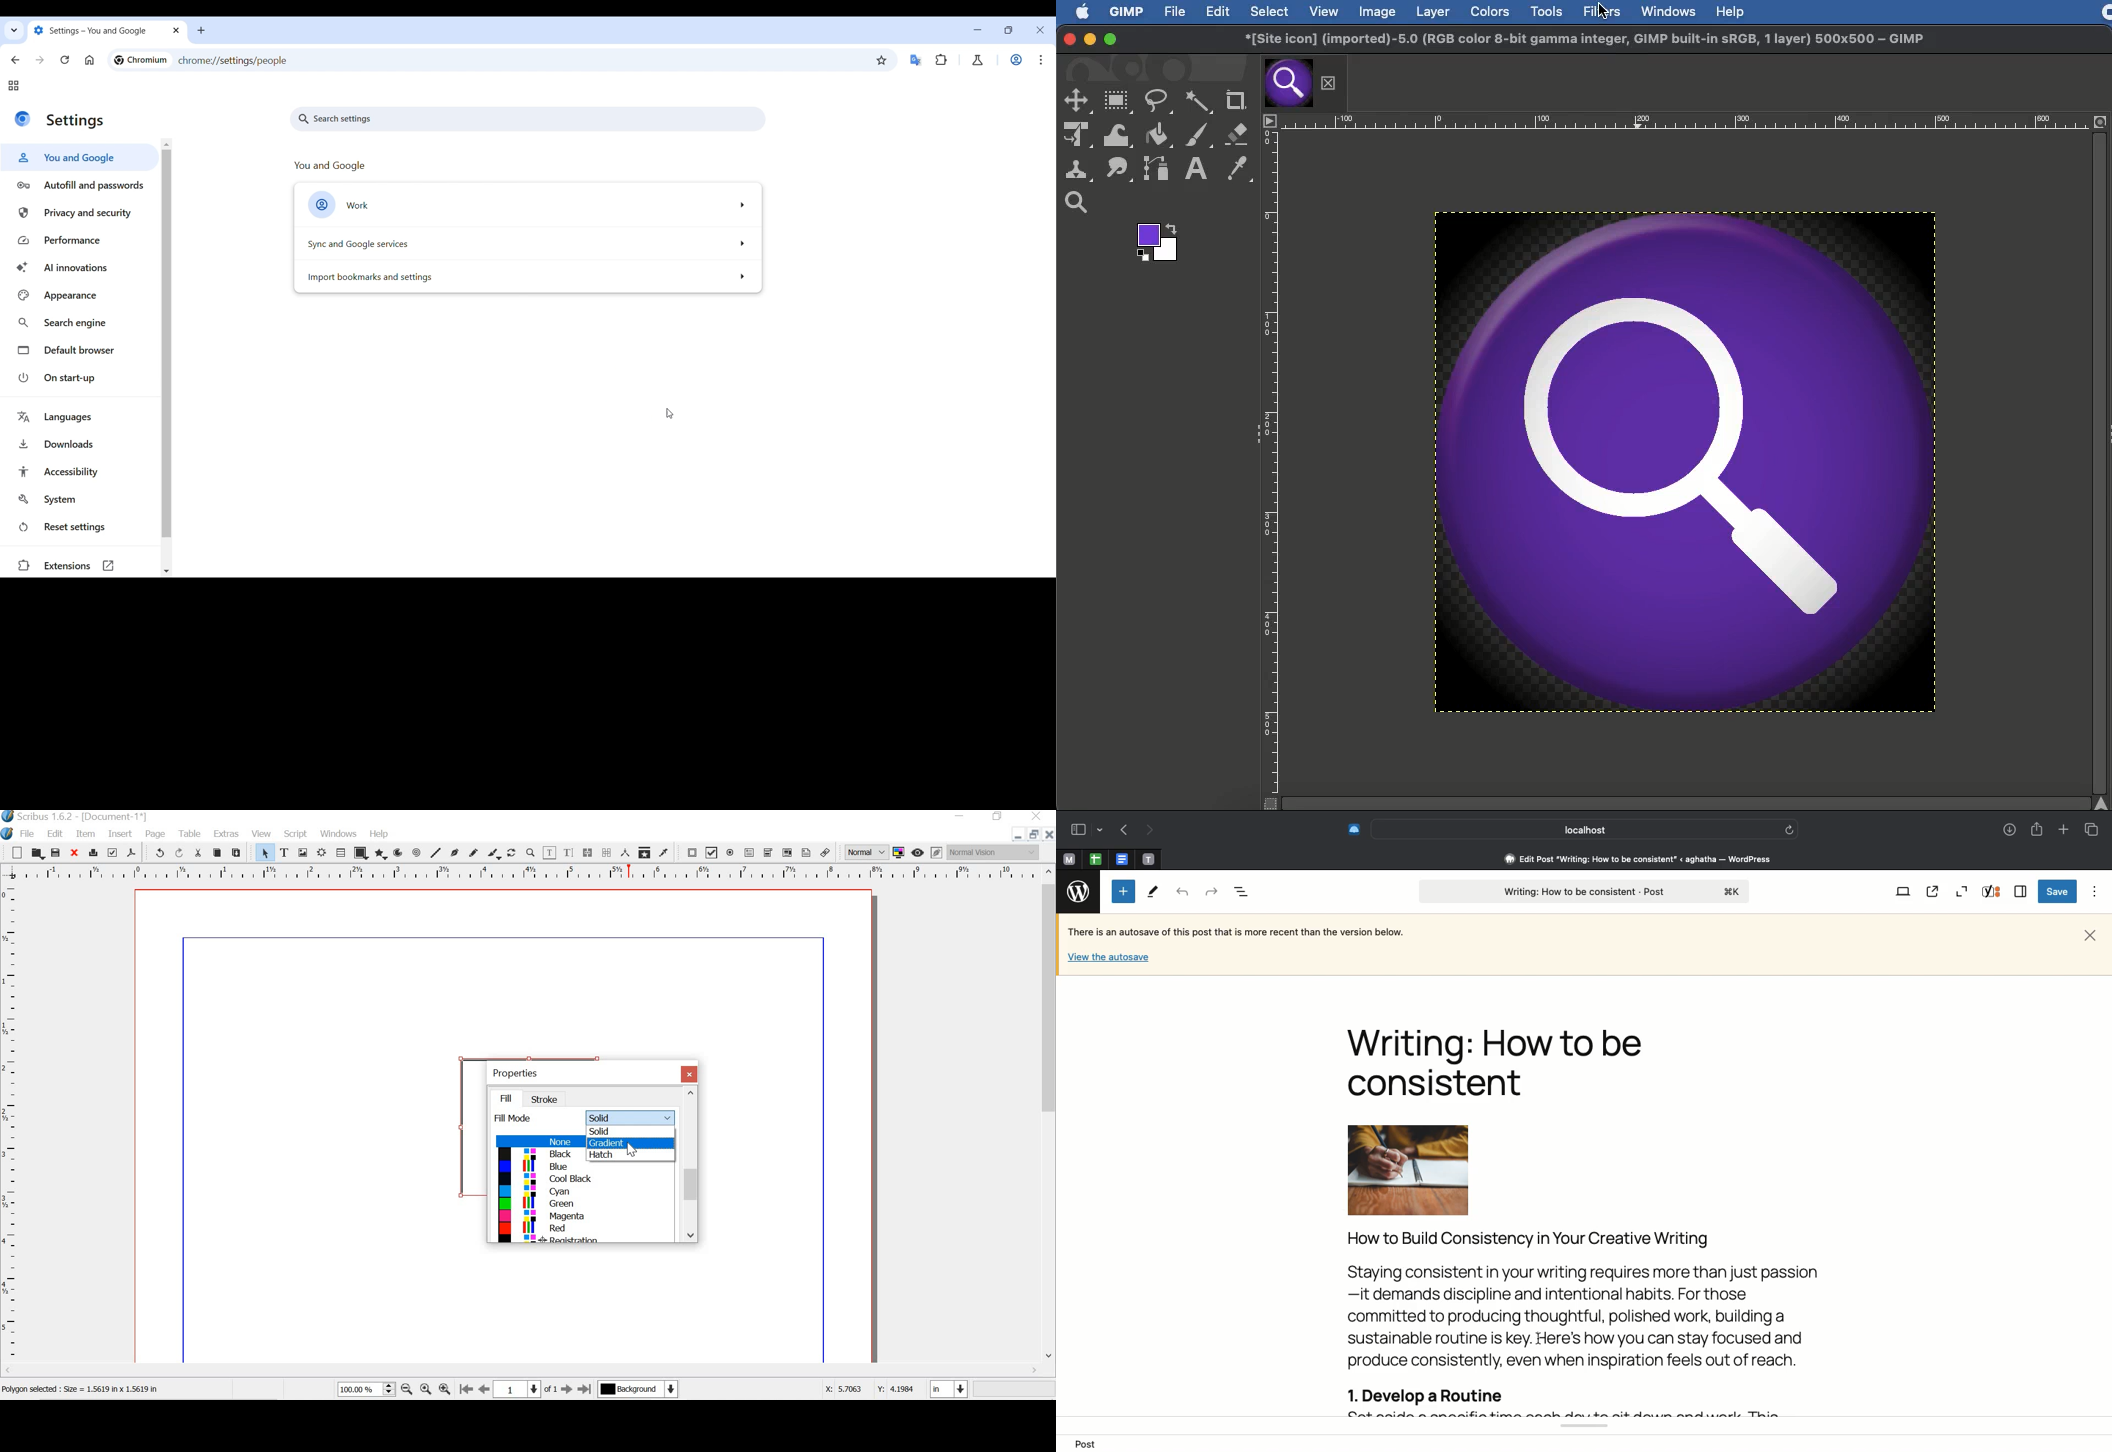 This screenshot has width=2128, height=1456. What do you see at coordinates (80, 499) in the screenshot?
I see `System` at bounding box center [80, 499].